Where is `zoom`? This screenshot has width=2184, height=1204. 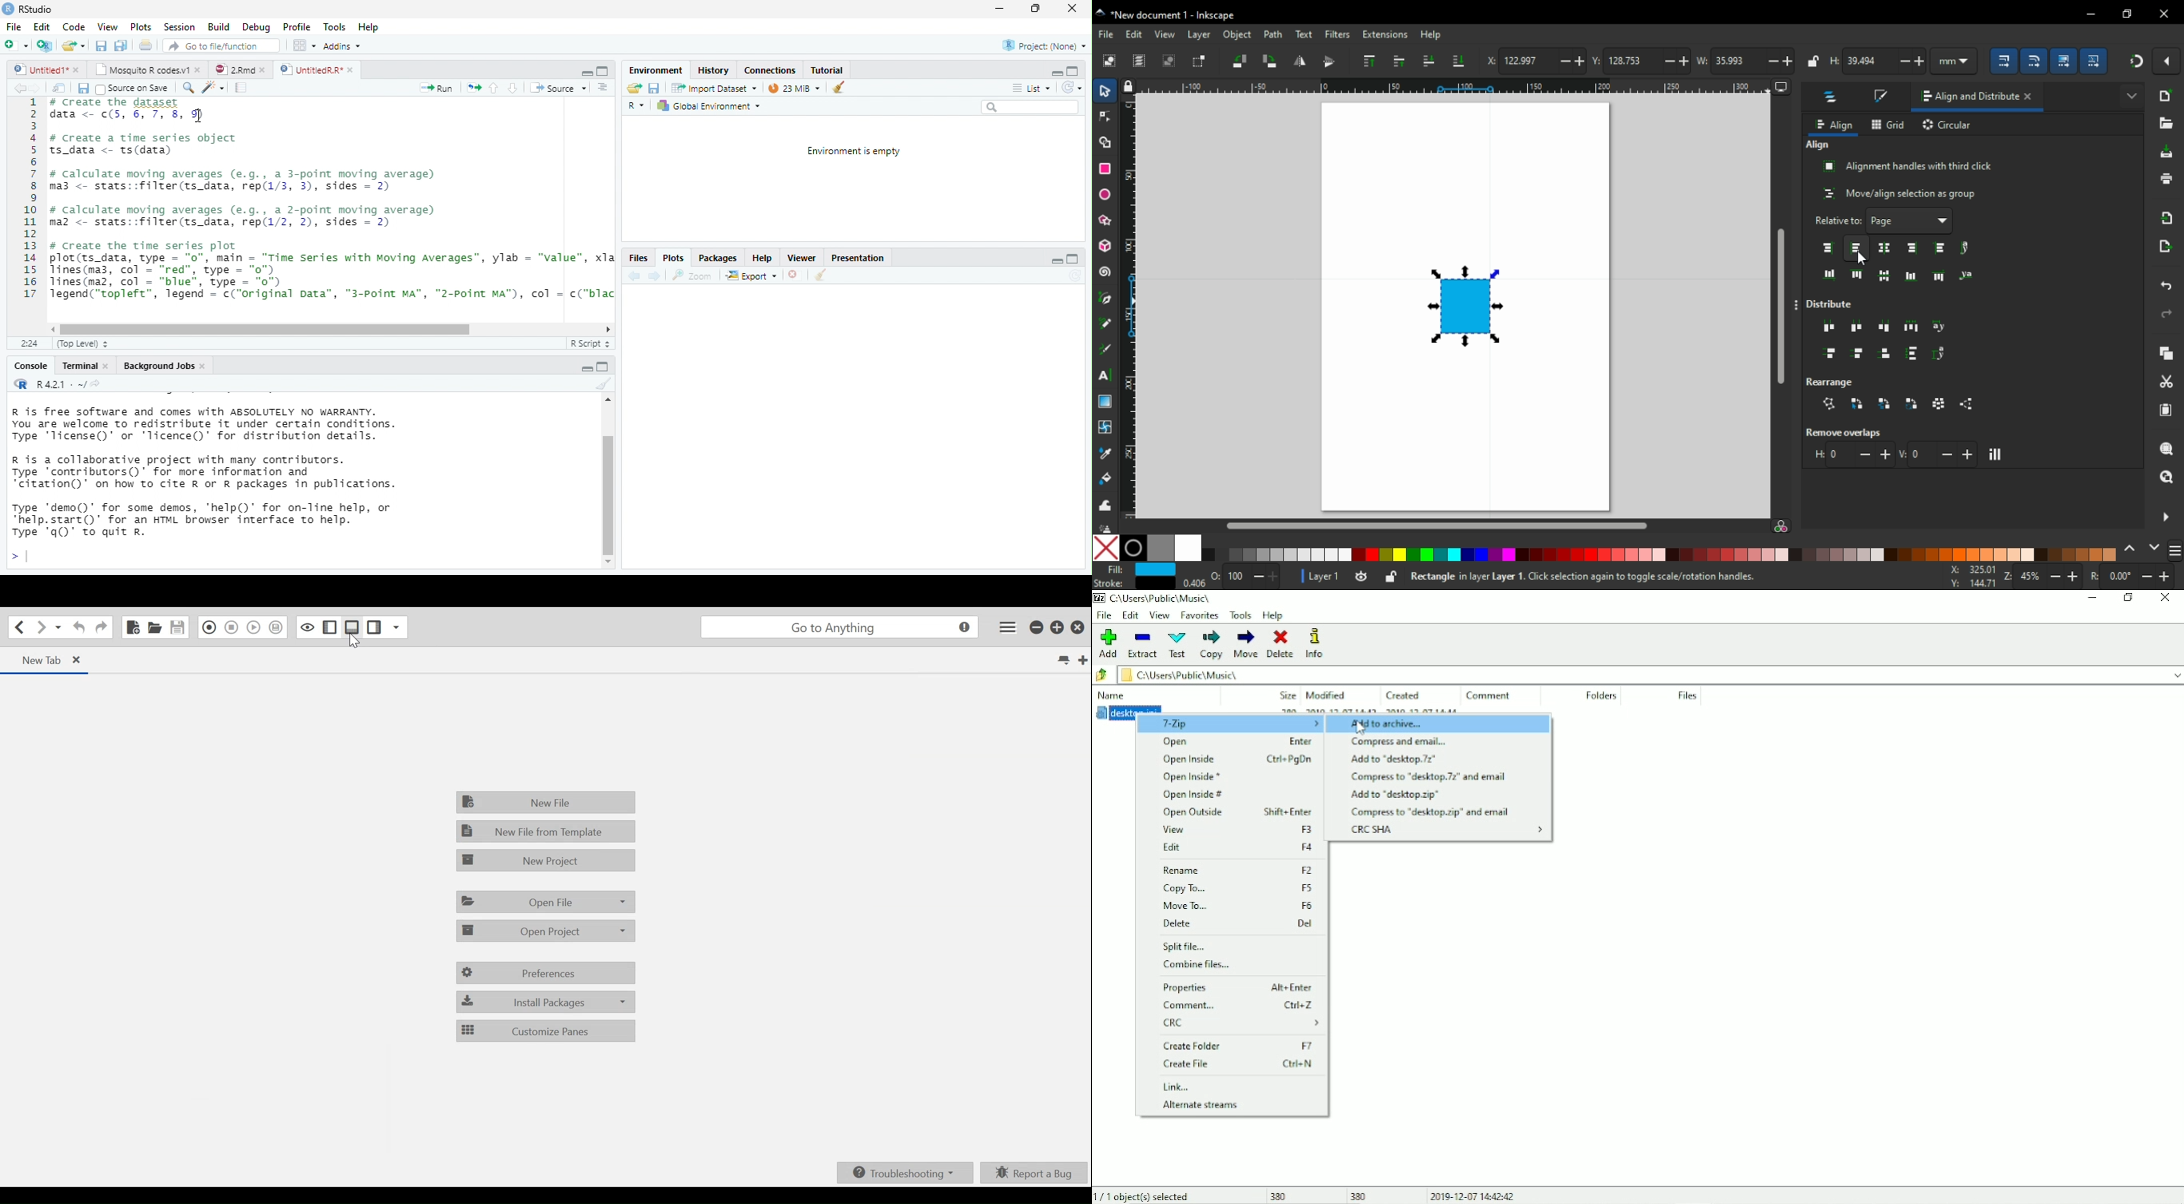
zoom is located at coordinates (695, 276).